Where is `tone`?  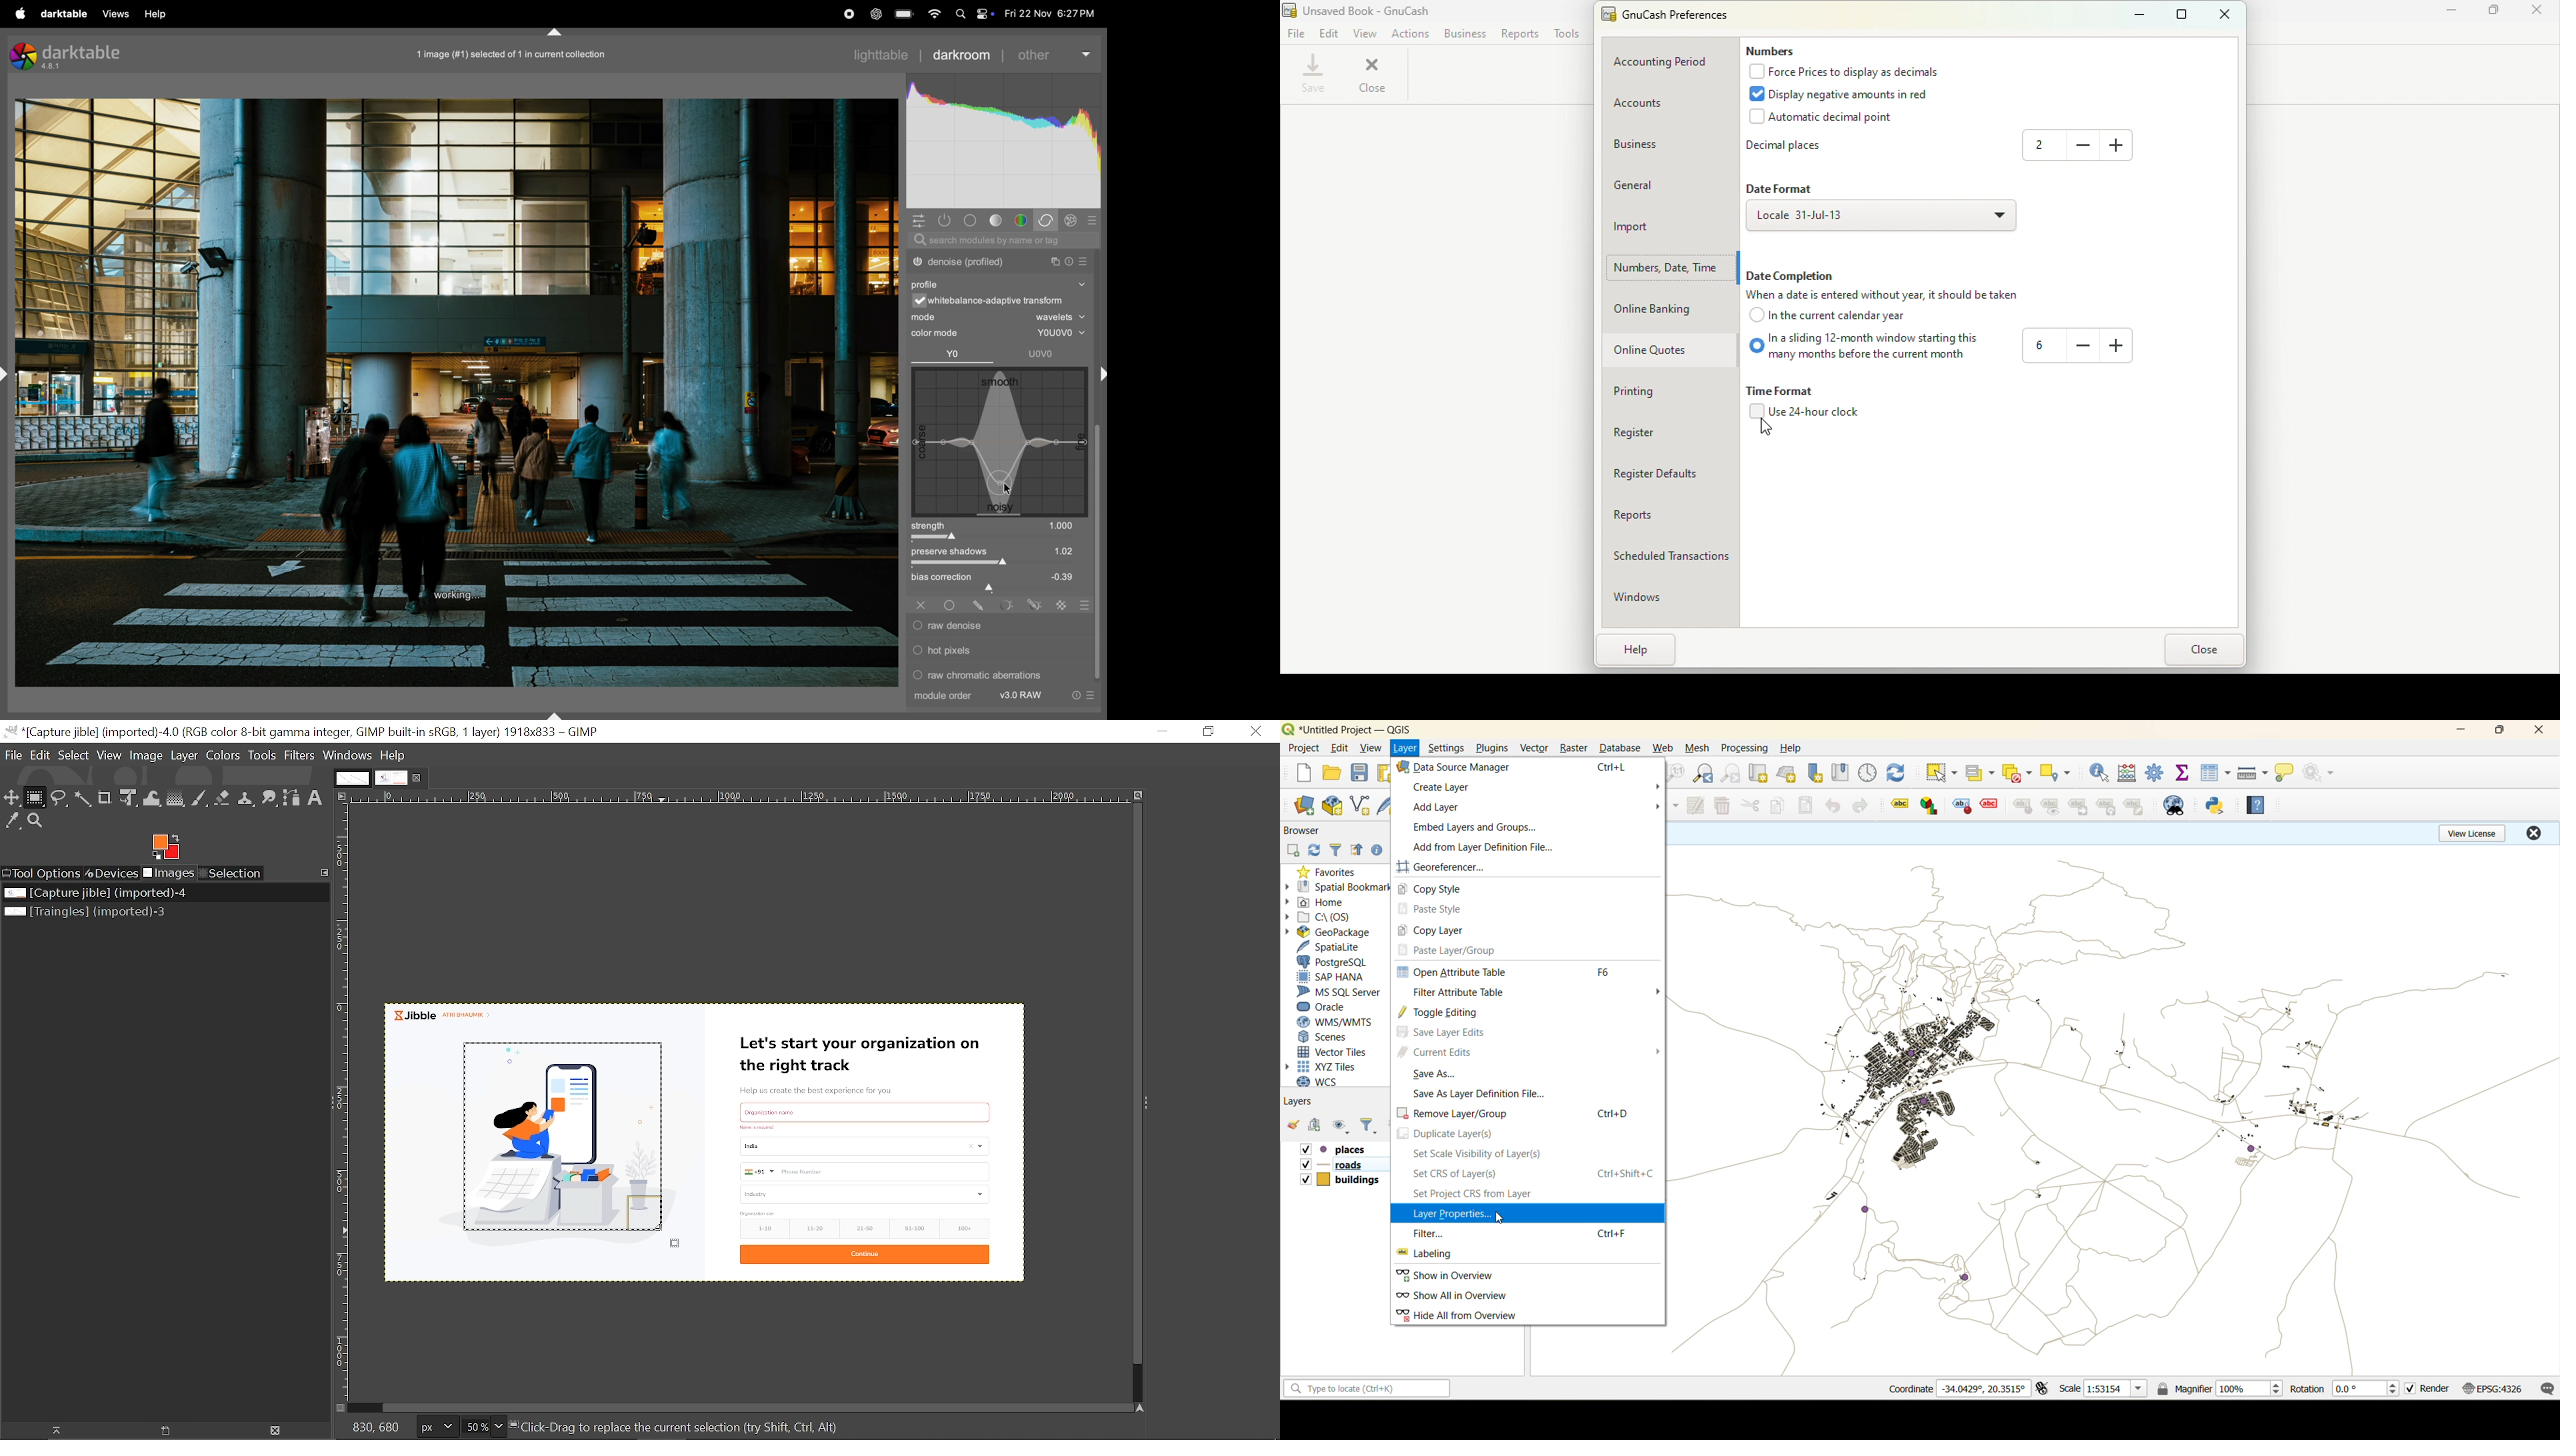
tone is located at coordinates (997, 221).